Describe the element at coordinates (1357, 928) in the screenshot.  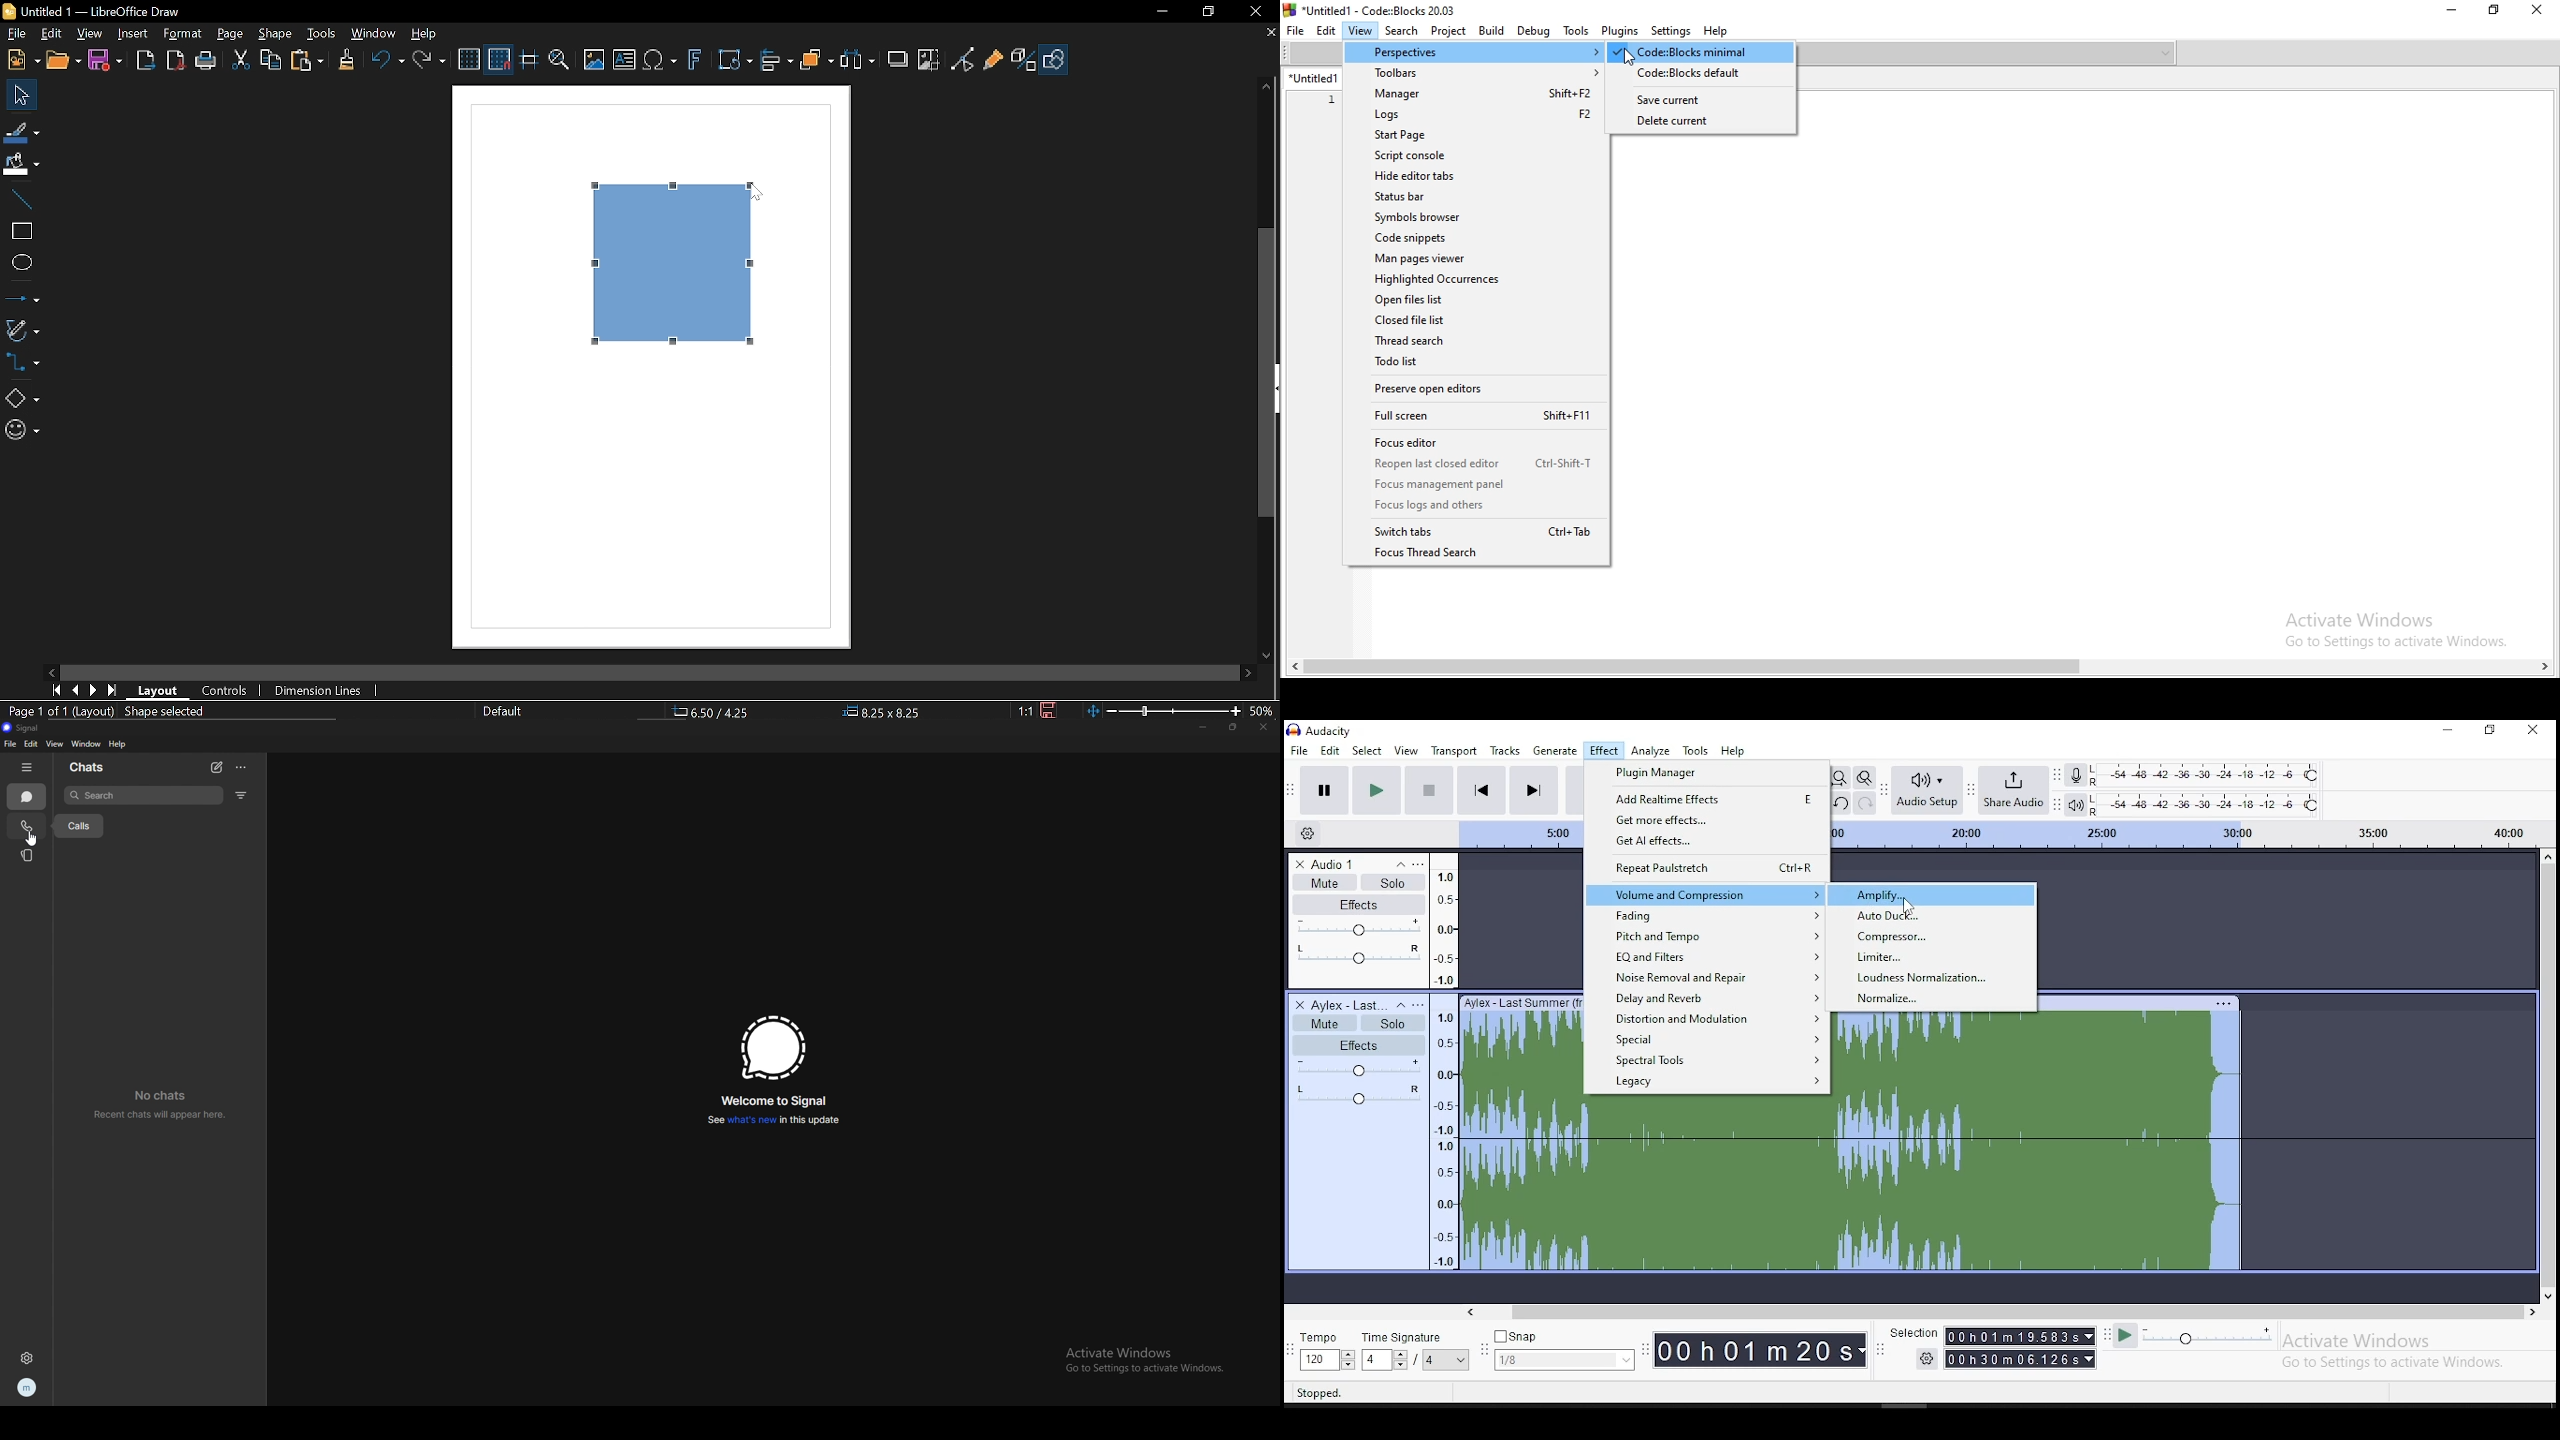
I see `volume` at that location.